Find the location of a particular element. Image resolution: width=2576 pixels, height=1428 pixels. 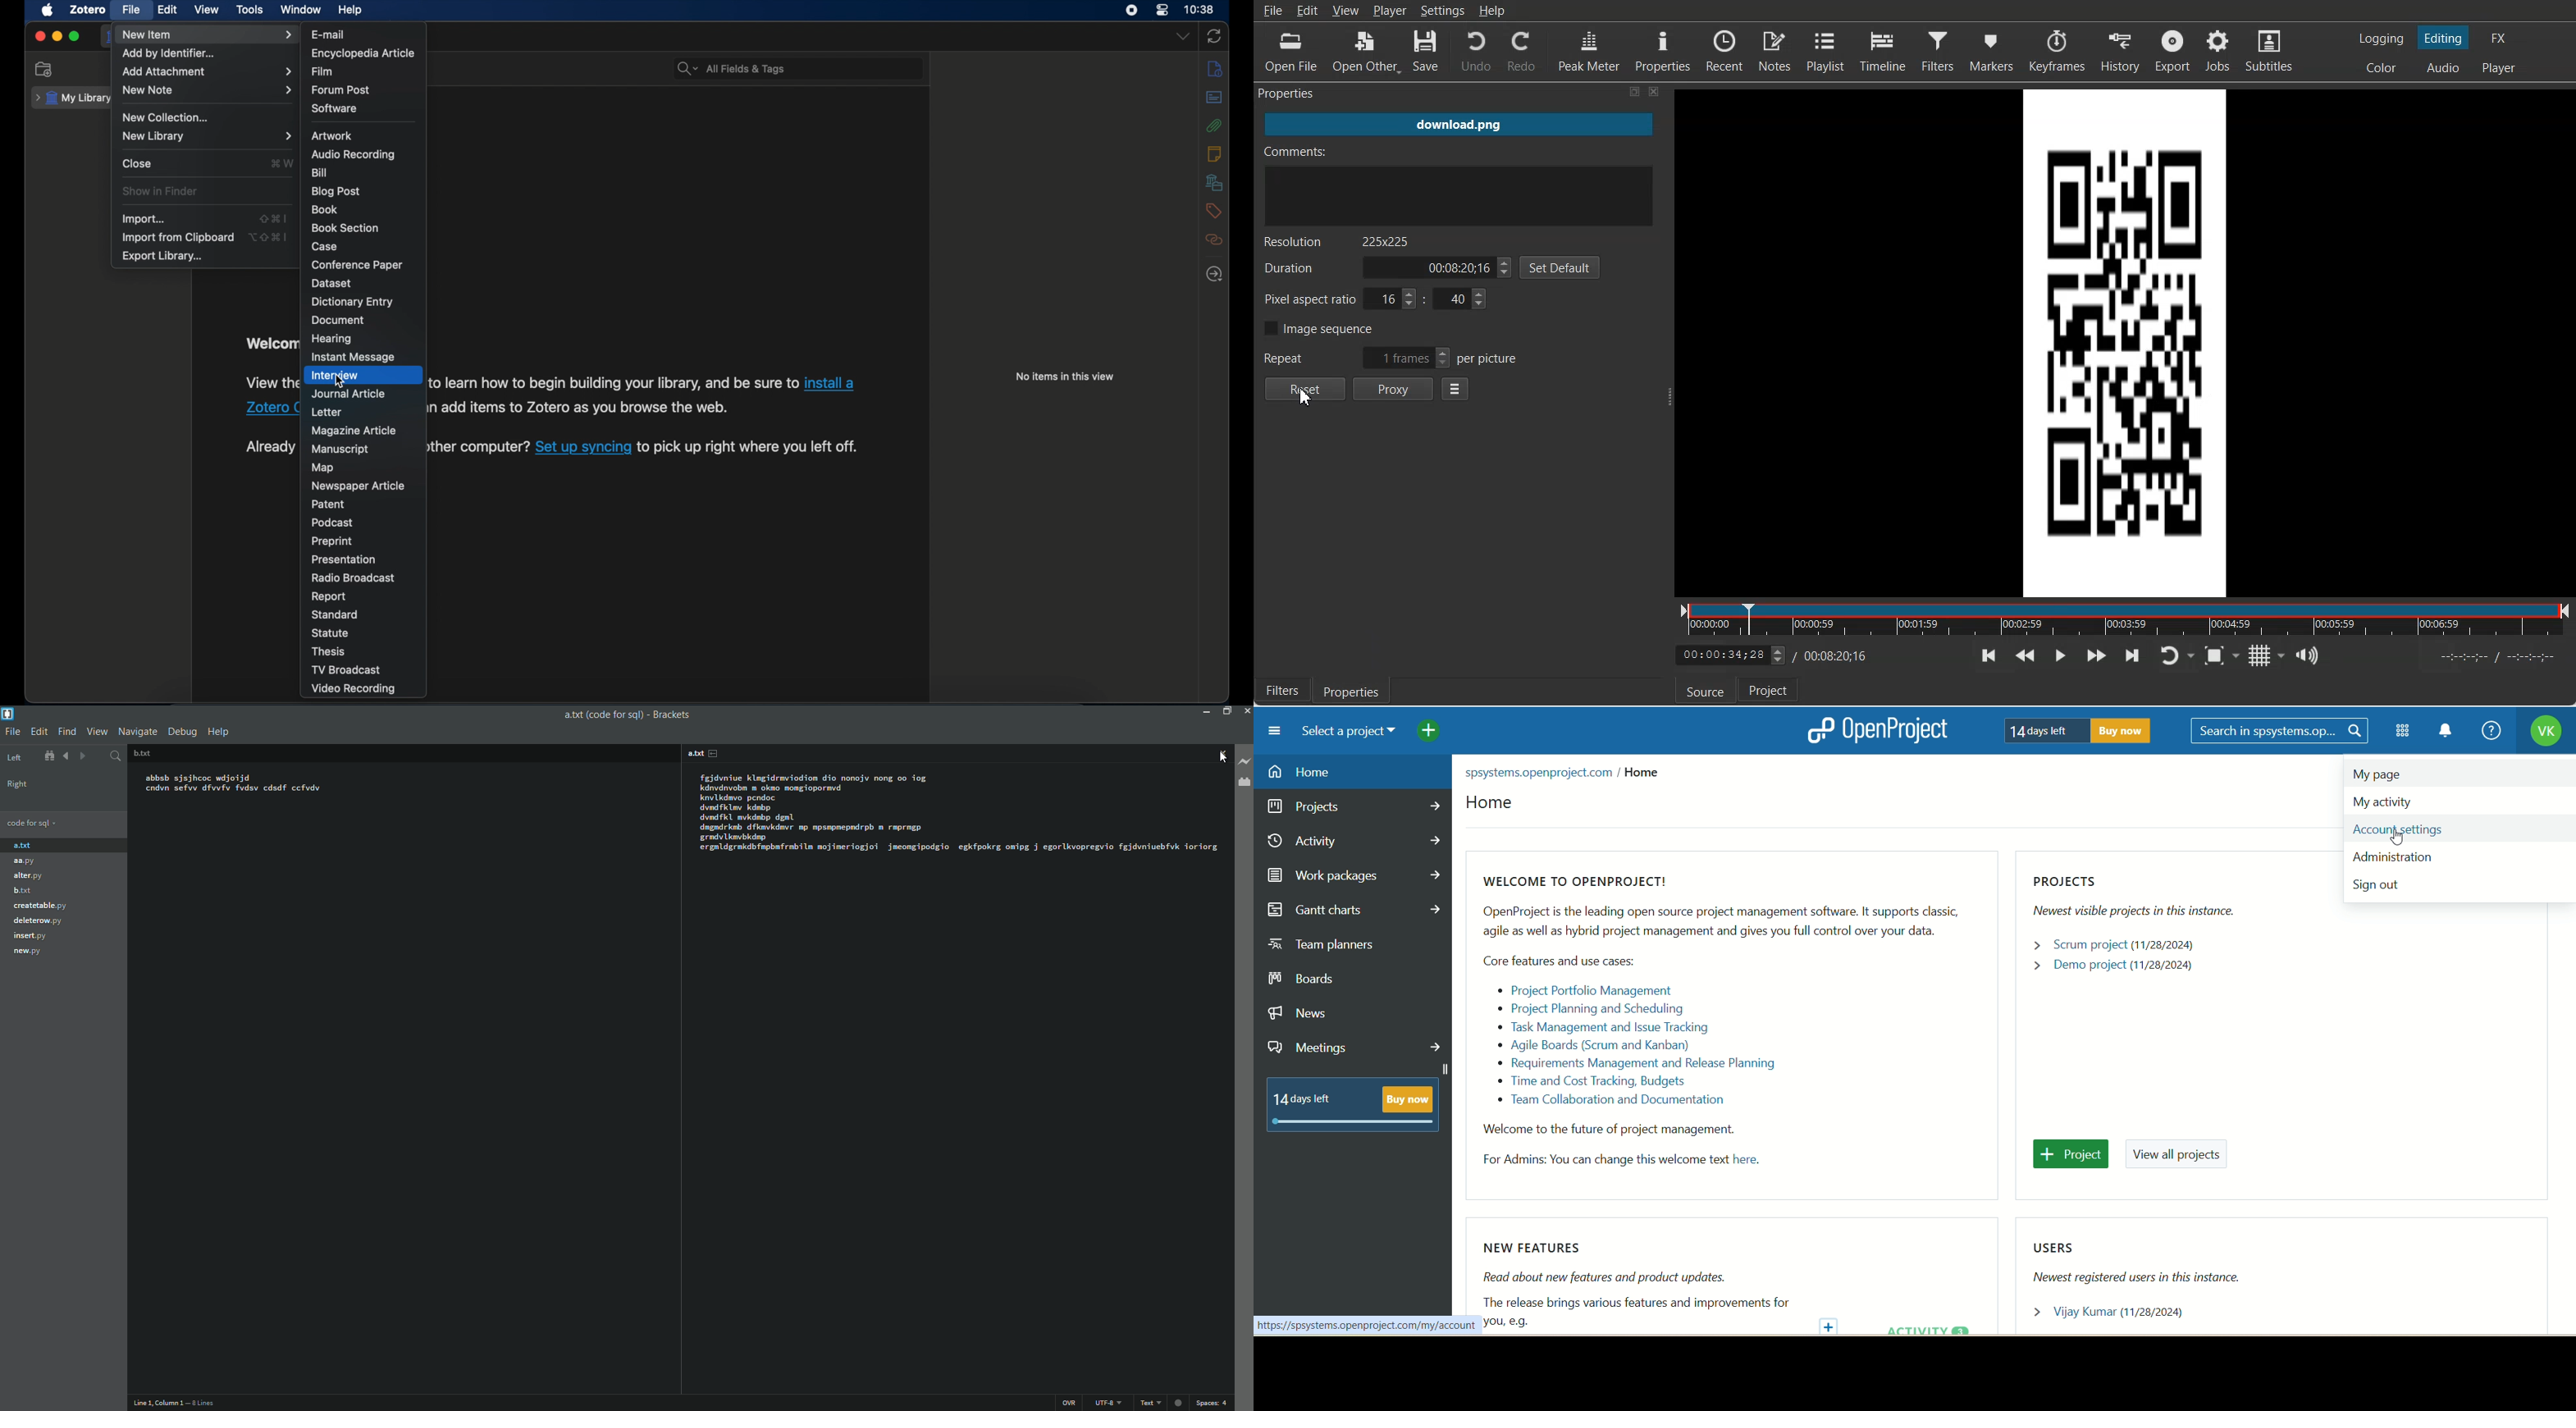

file is located at coordinates (132, 10).